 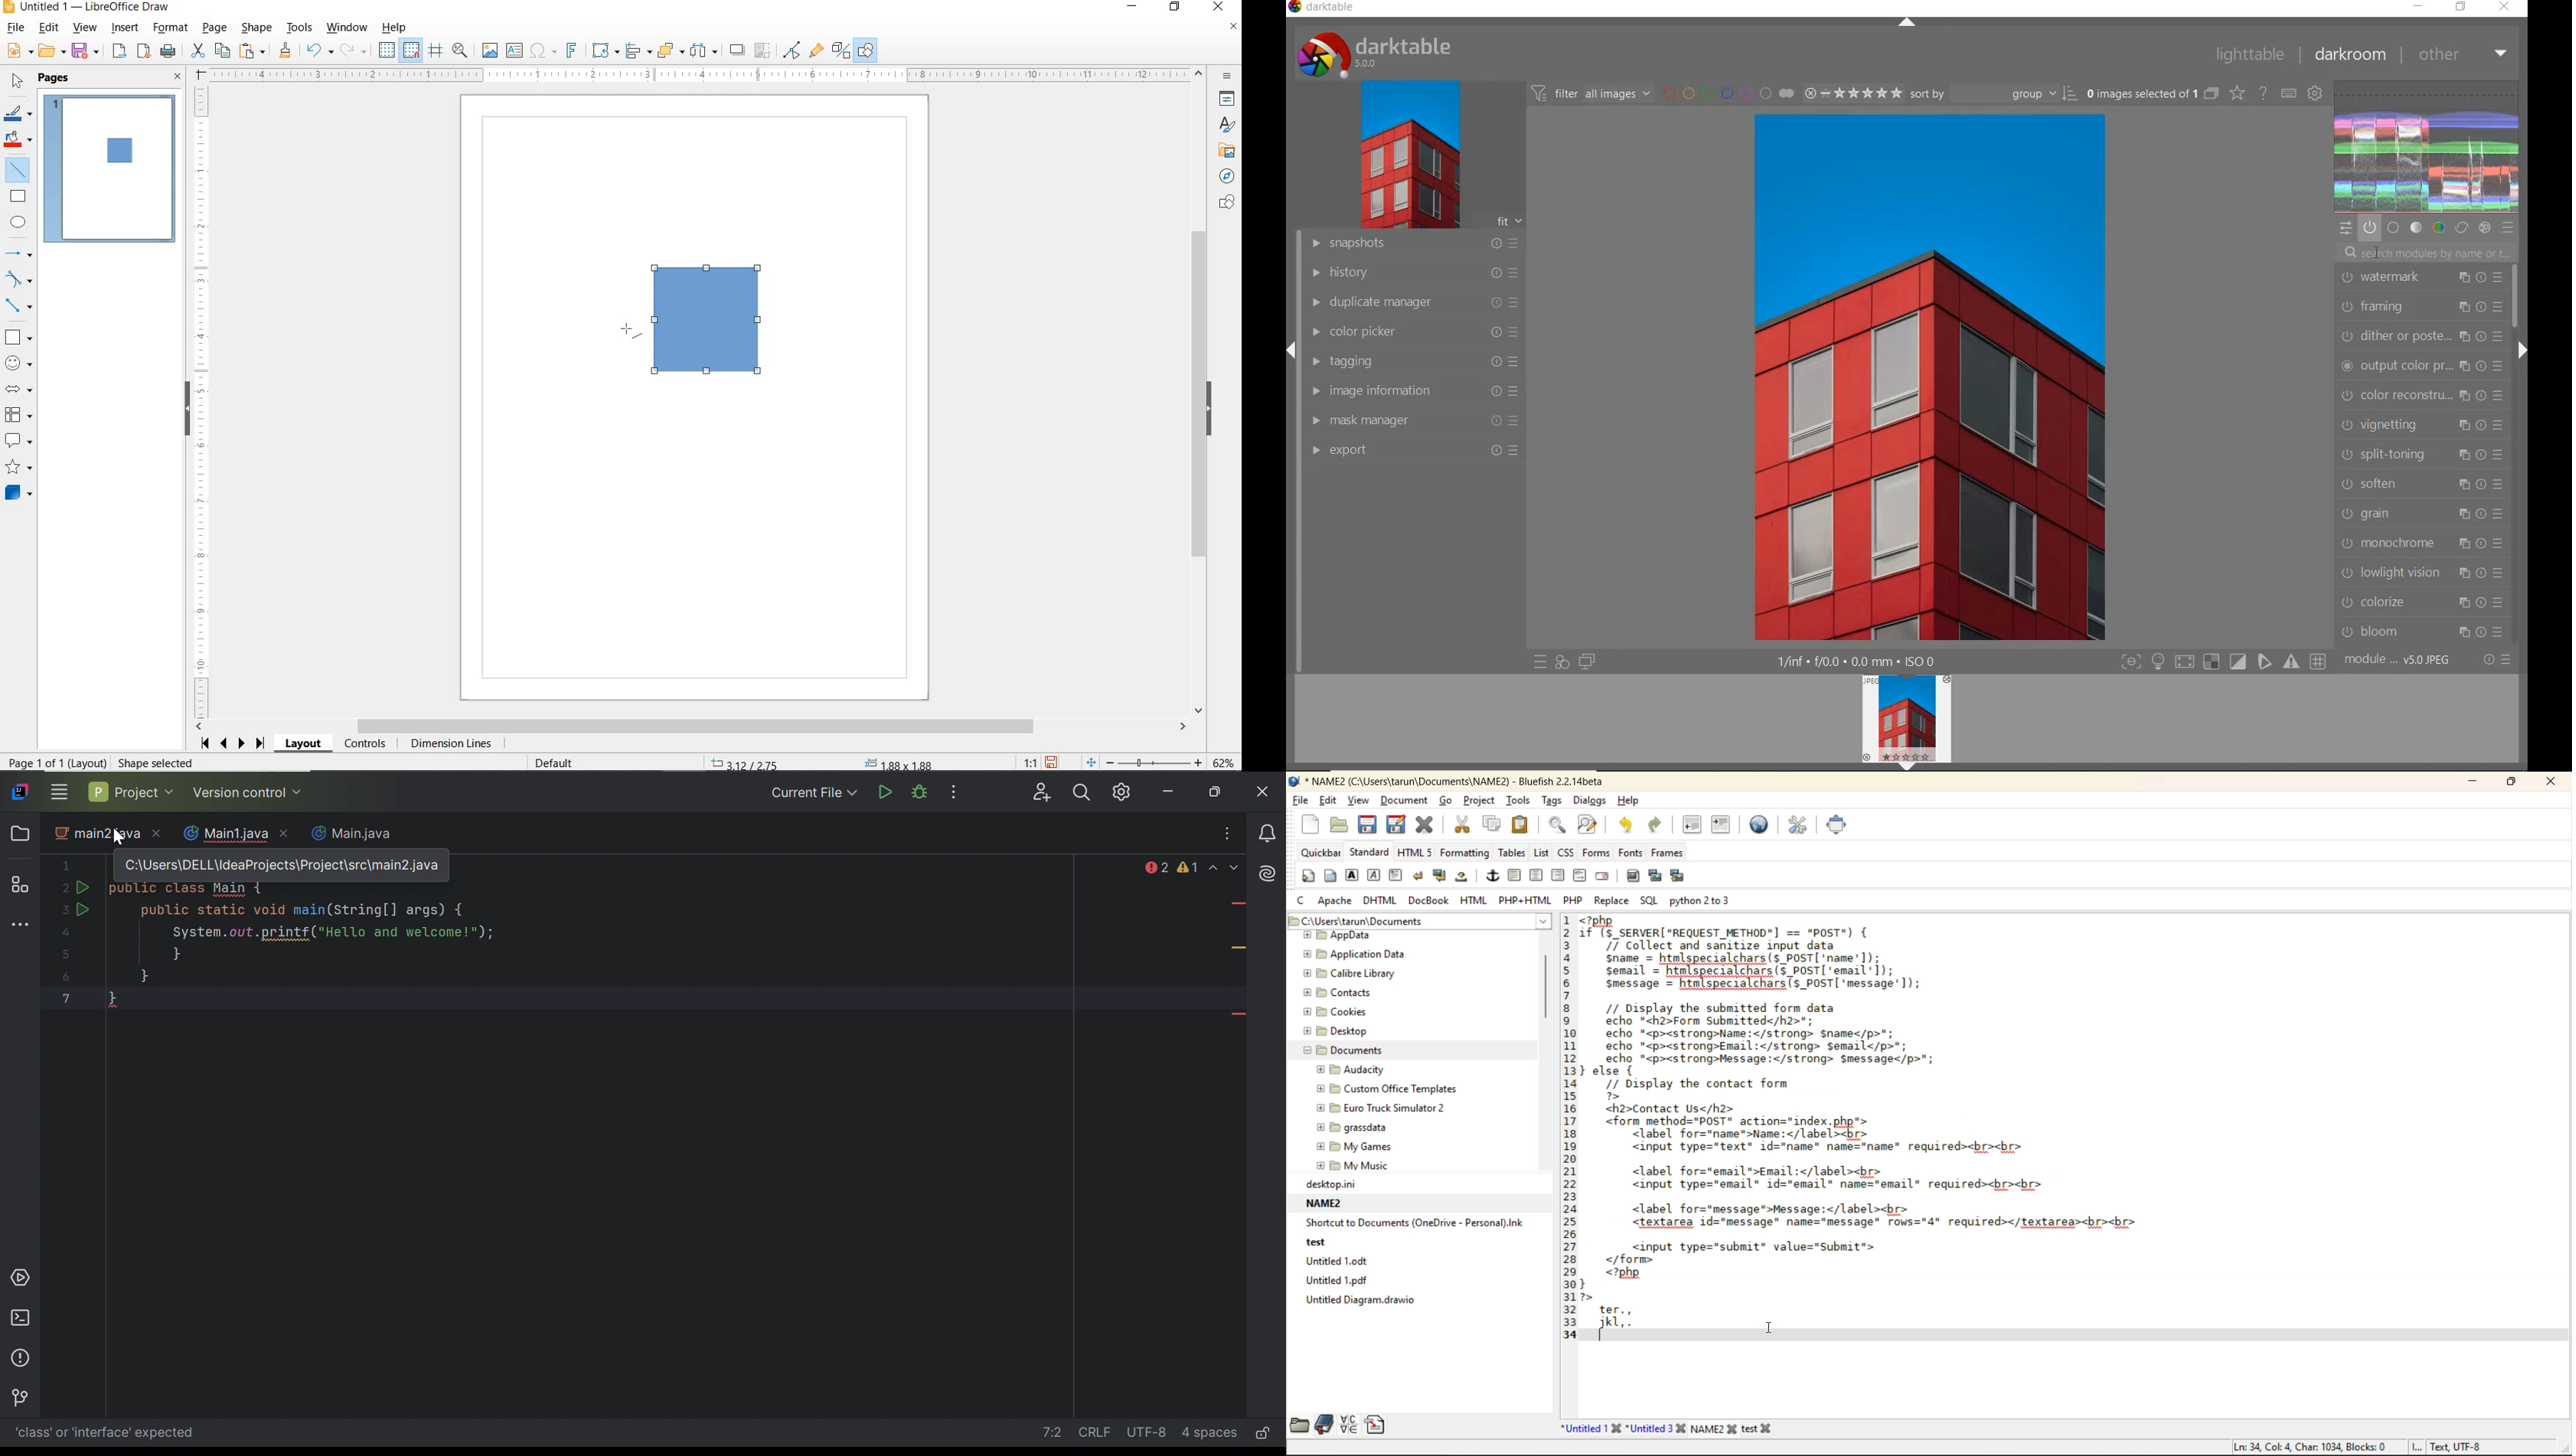 What do you see at coordinates (1558, 875) in the screenshot?
I see `right justify` at bounding box center [1558, 875].